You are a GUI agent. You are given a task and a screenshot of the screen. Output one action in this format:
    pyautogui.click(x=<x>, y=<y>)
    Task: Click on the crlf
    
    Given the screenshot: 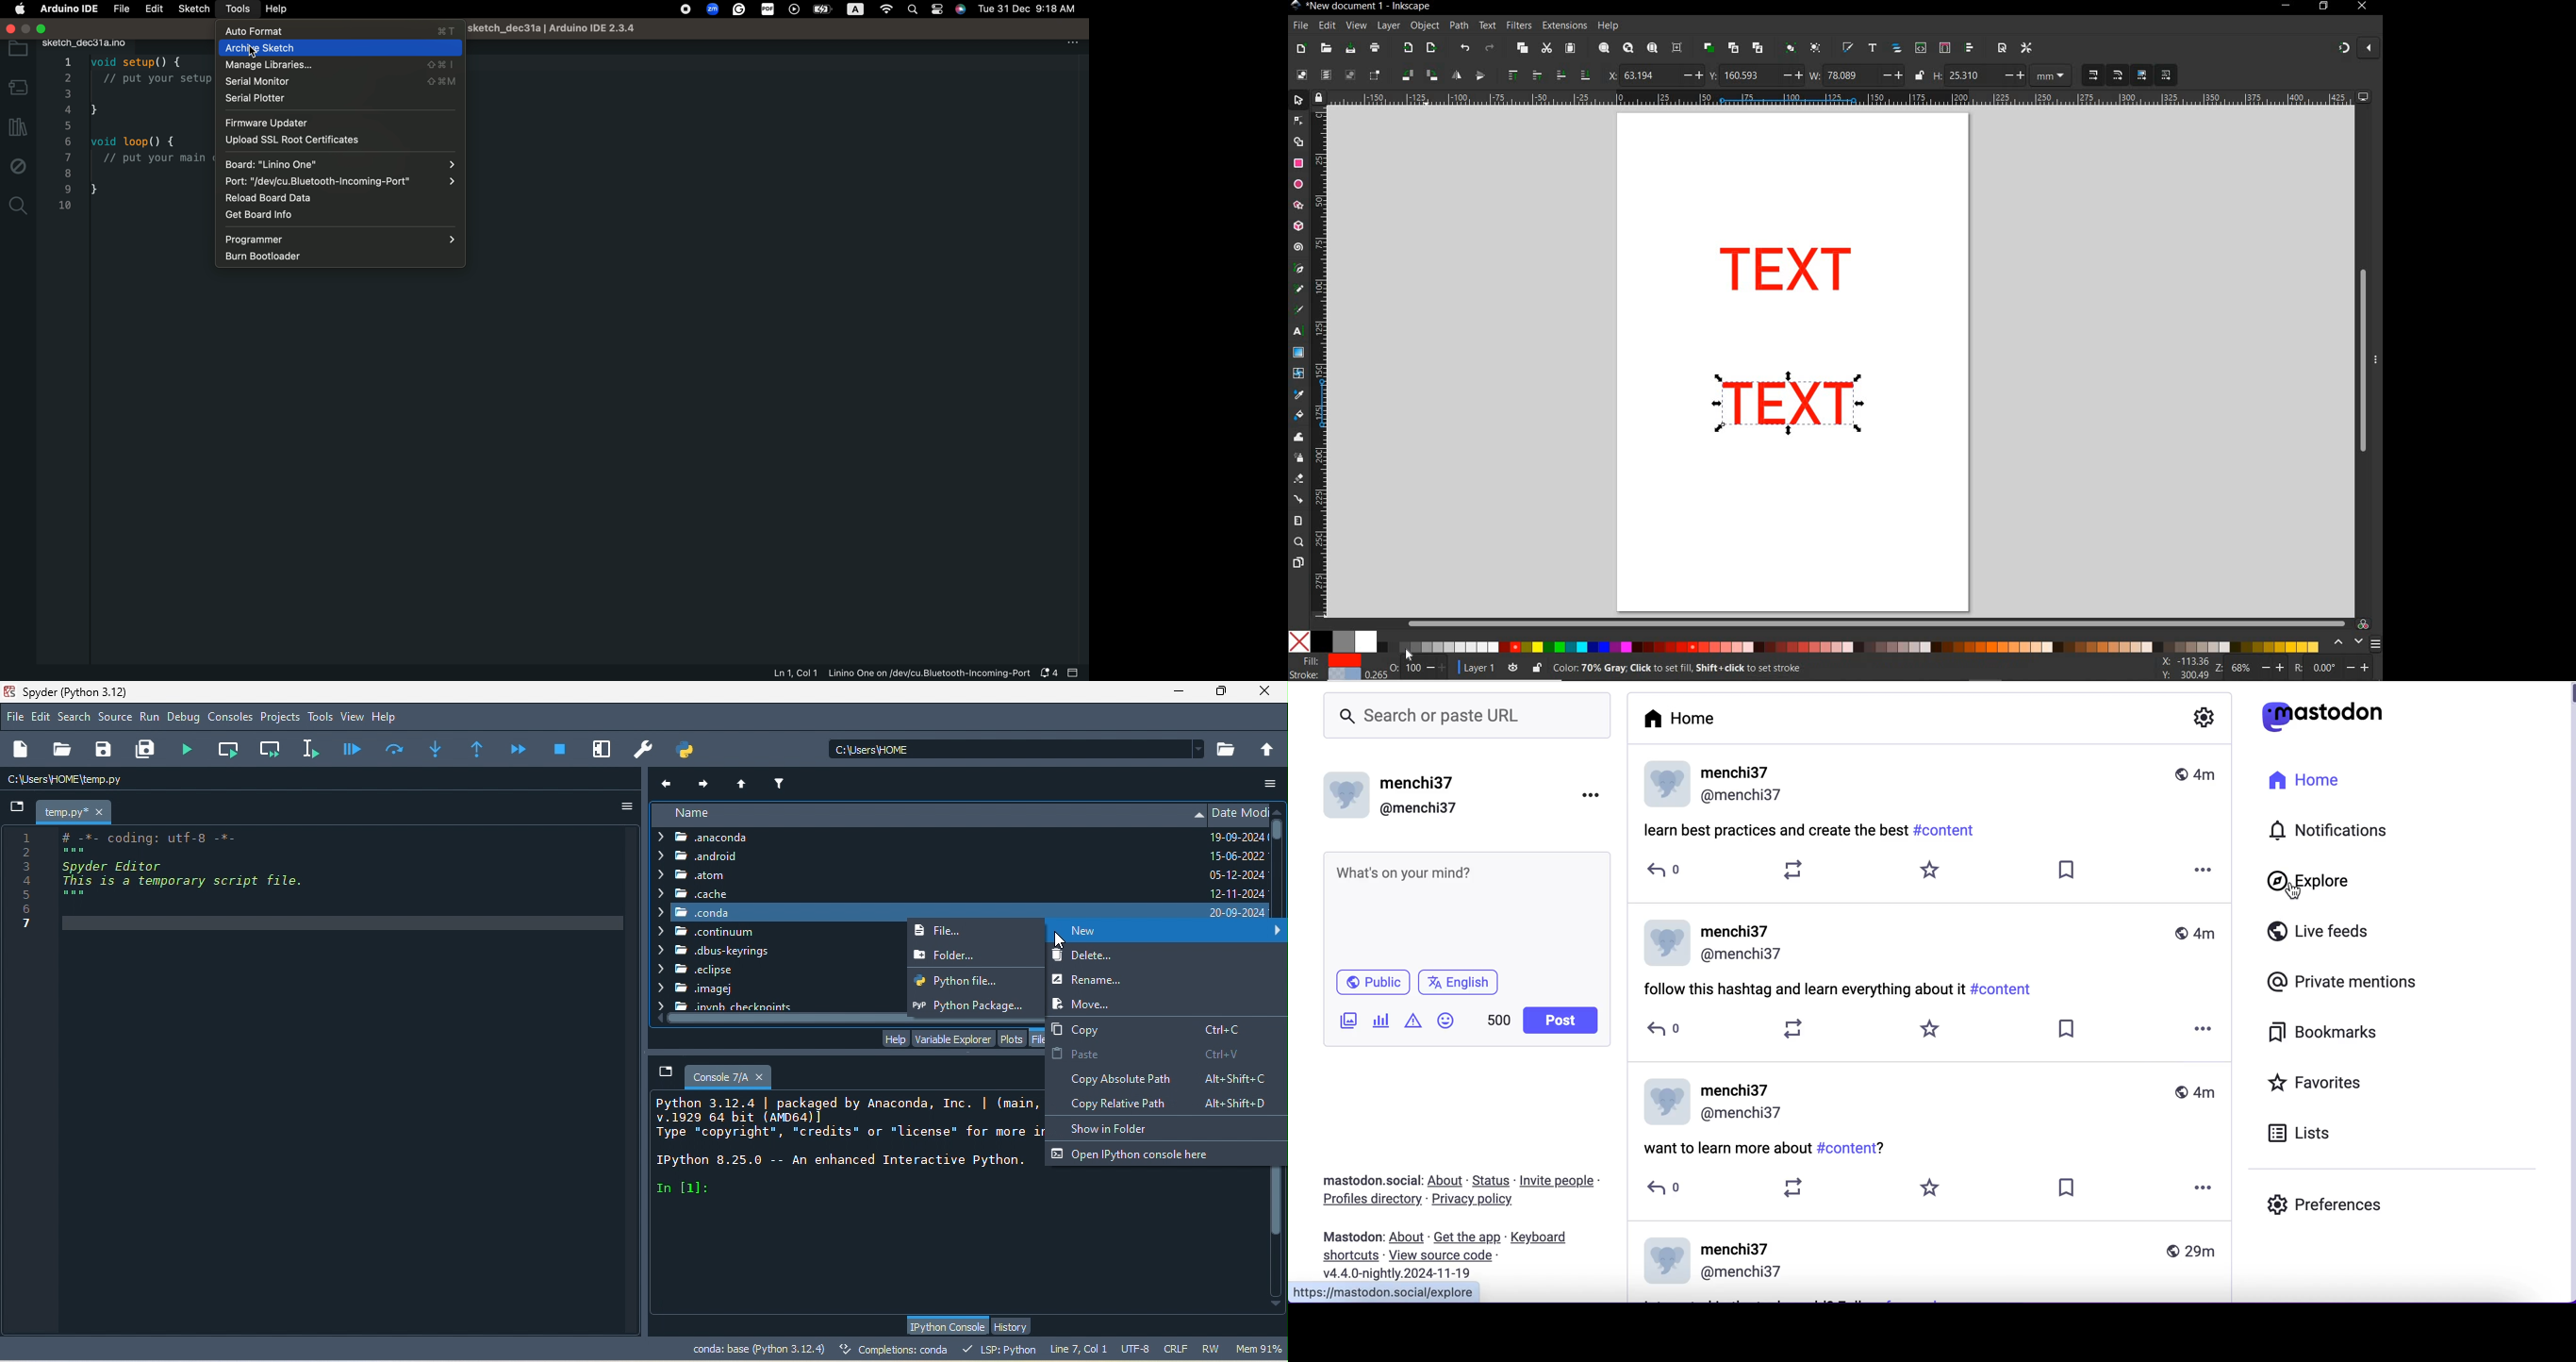 What is the action you would take?
    pyautogui.click(x=1179, y=1350)
    